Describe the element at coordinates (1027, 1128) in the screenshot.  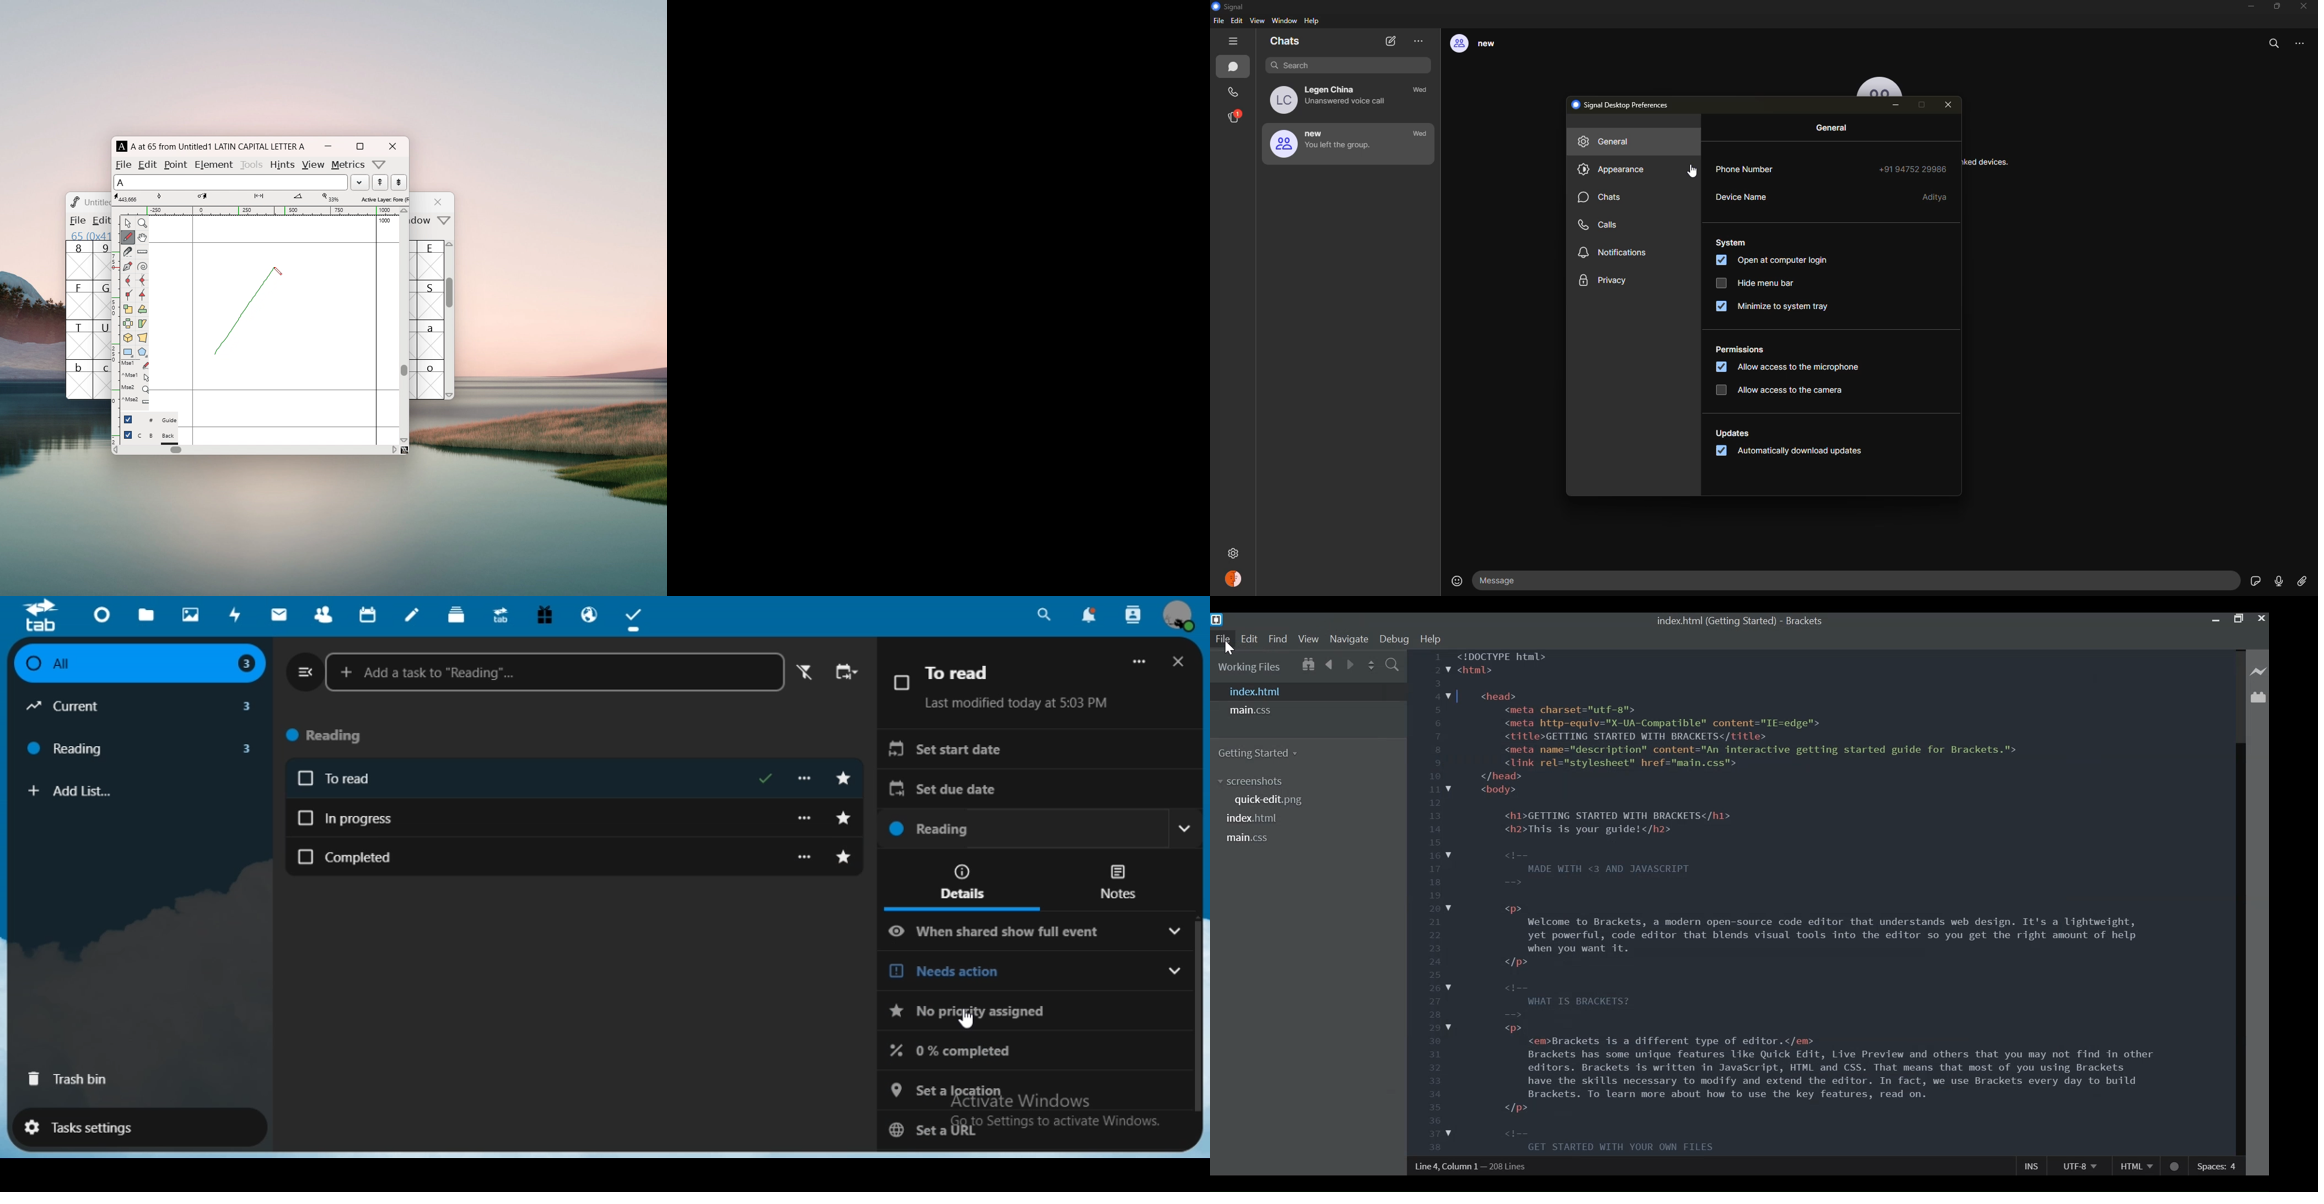
I see `Set a URL` at that location.